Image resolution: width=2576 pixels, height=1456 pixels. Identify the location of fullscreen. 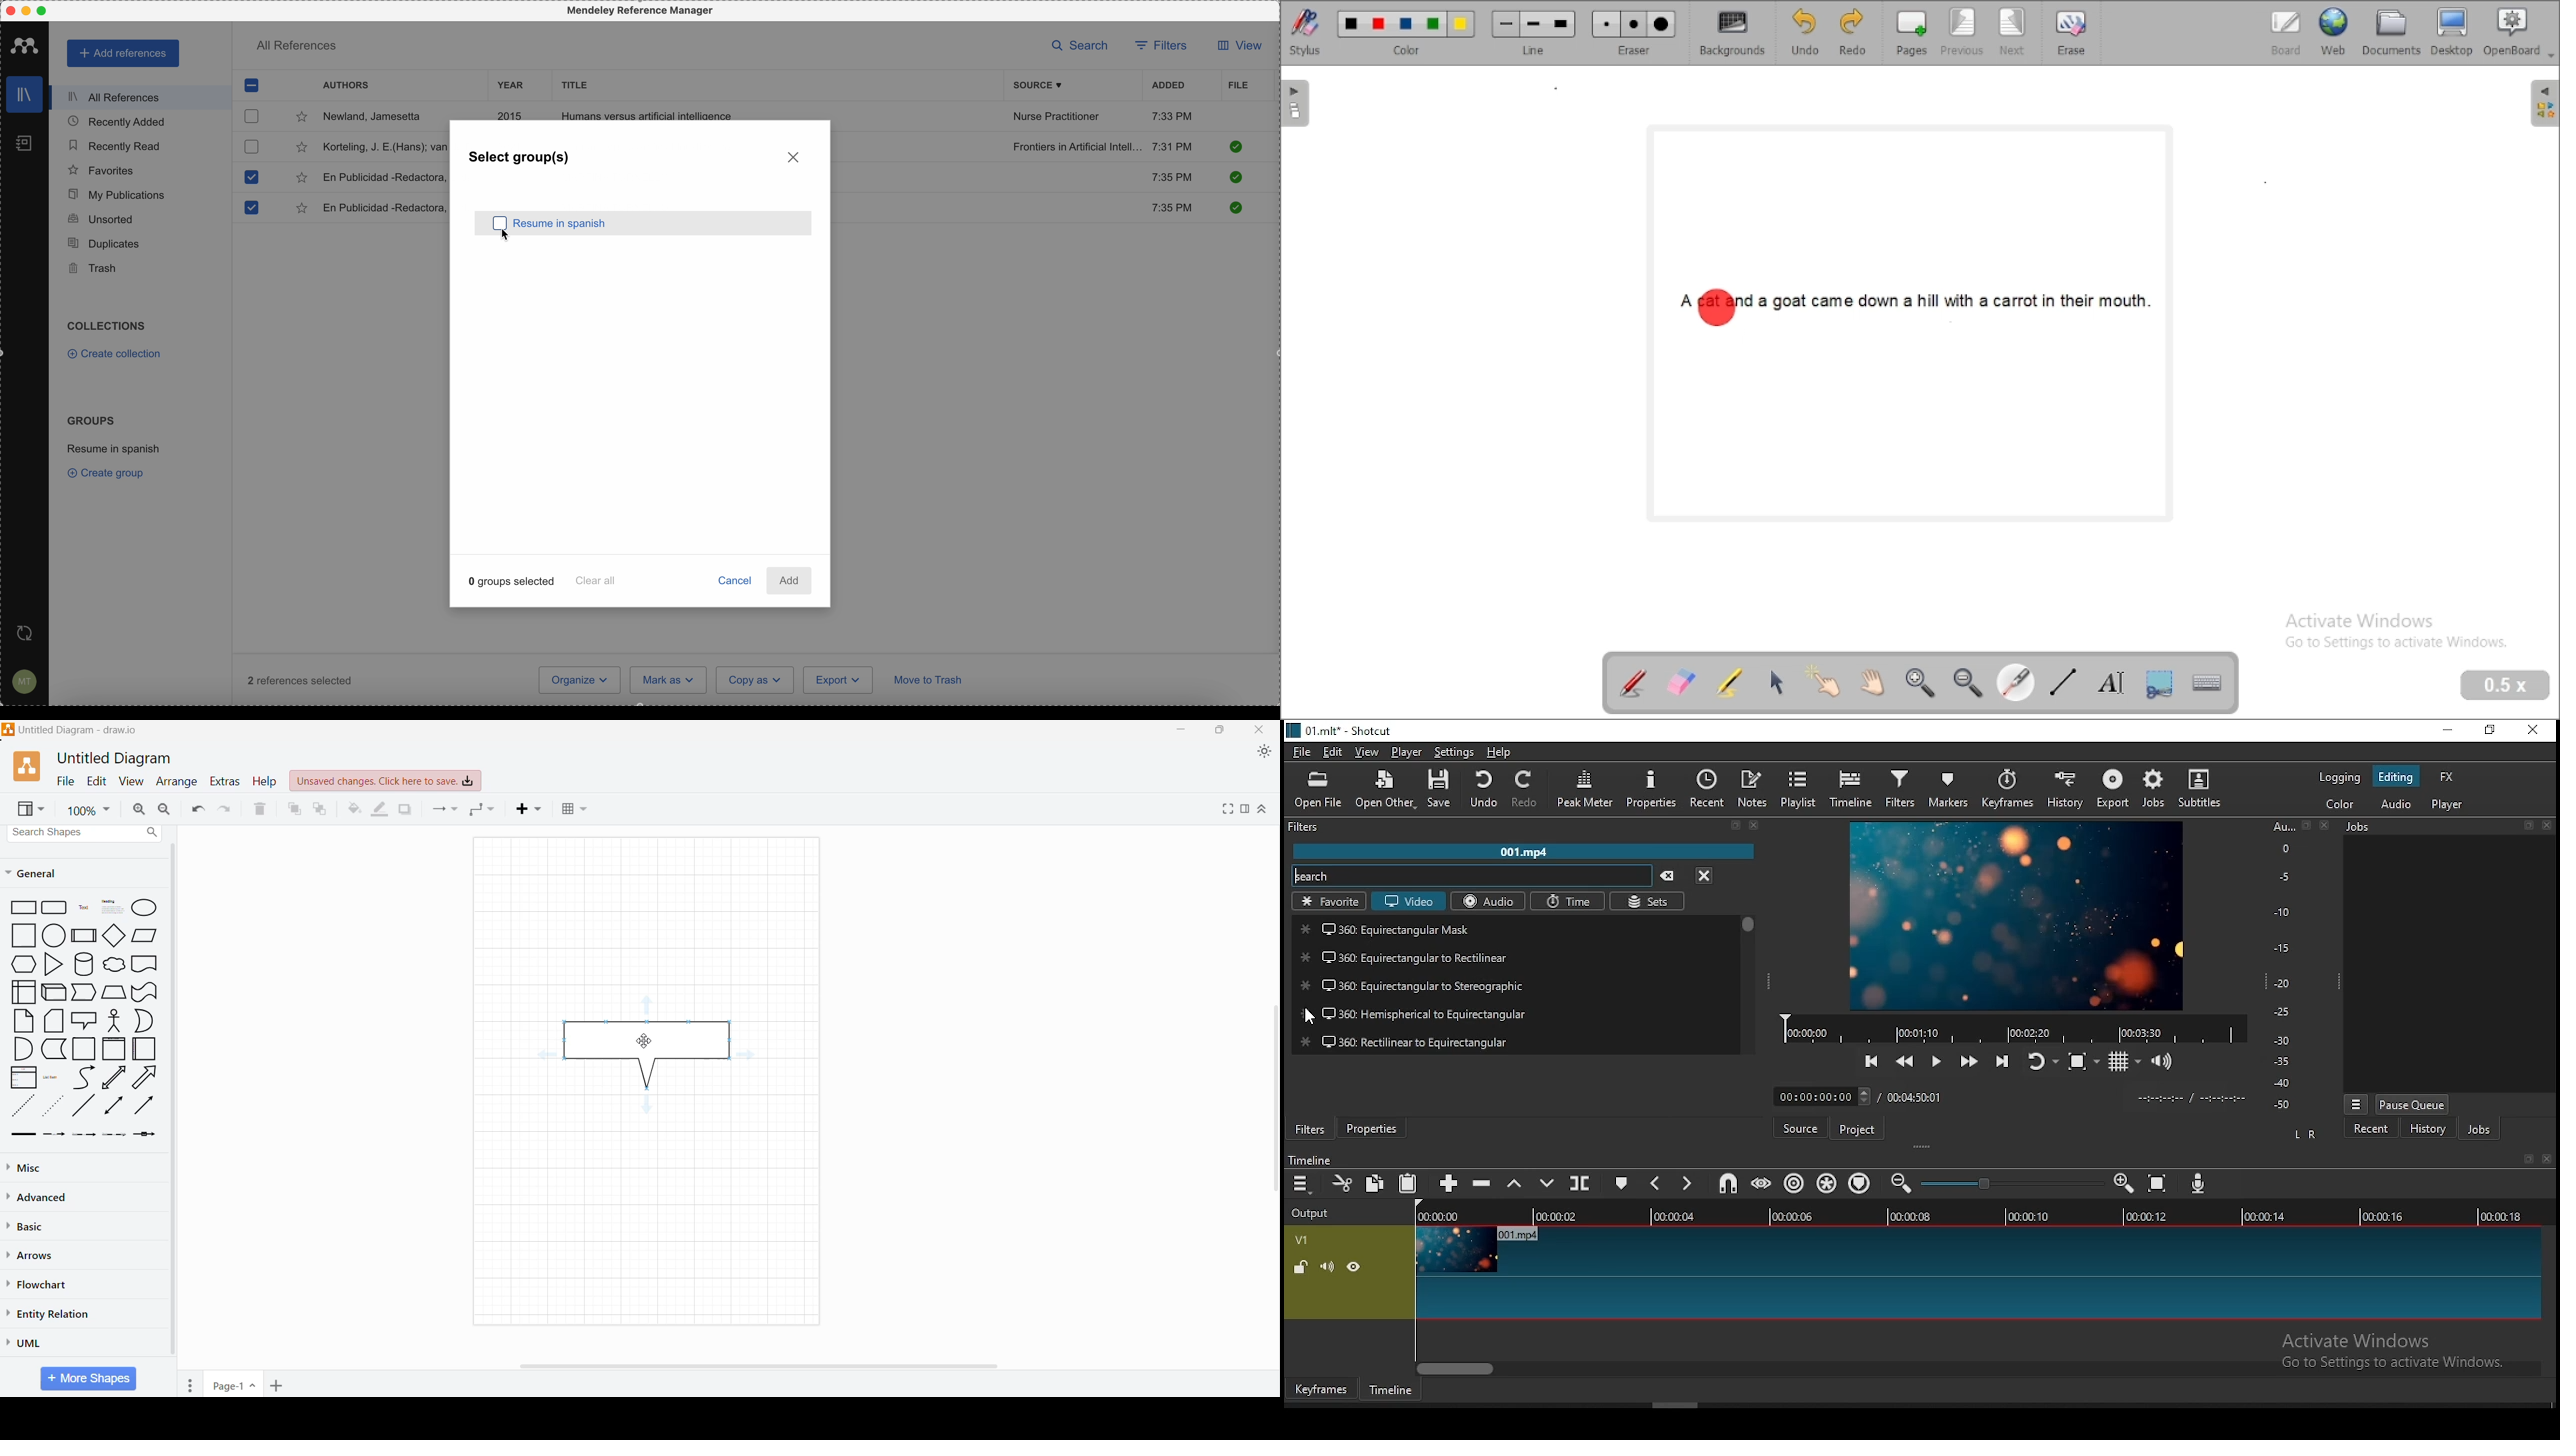
(2307, 827).